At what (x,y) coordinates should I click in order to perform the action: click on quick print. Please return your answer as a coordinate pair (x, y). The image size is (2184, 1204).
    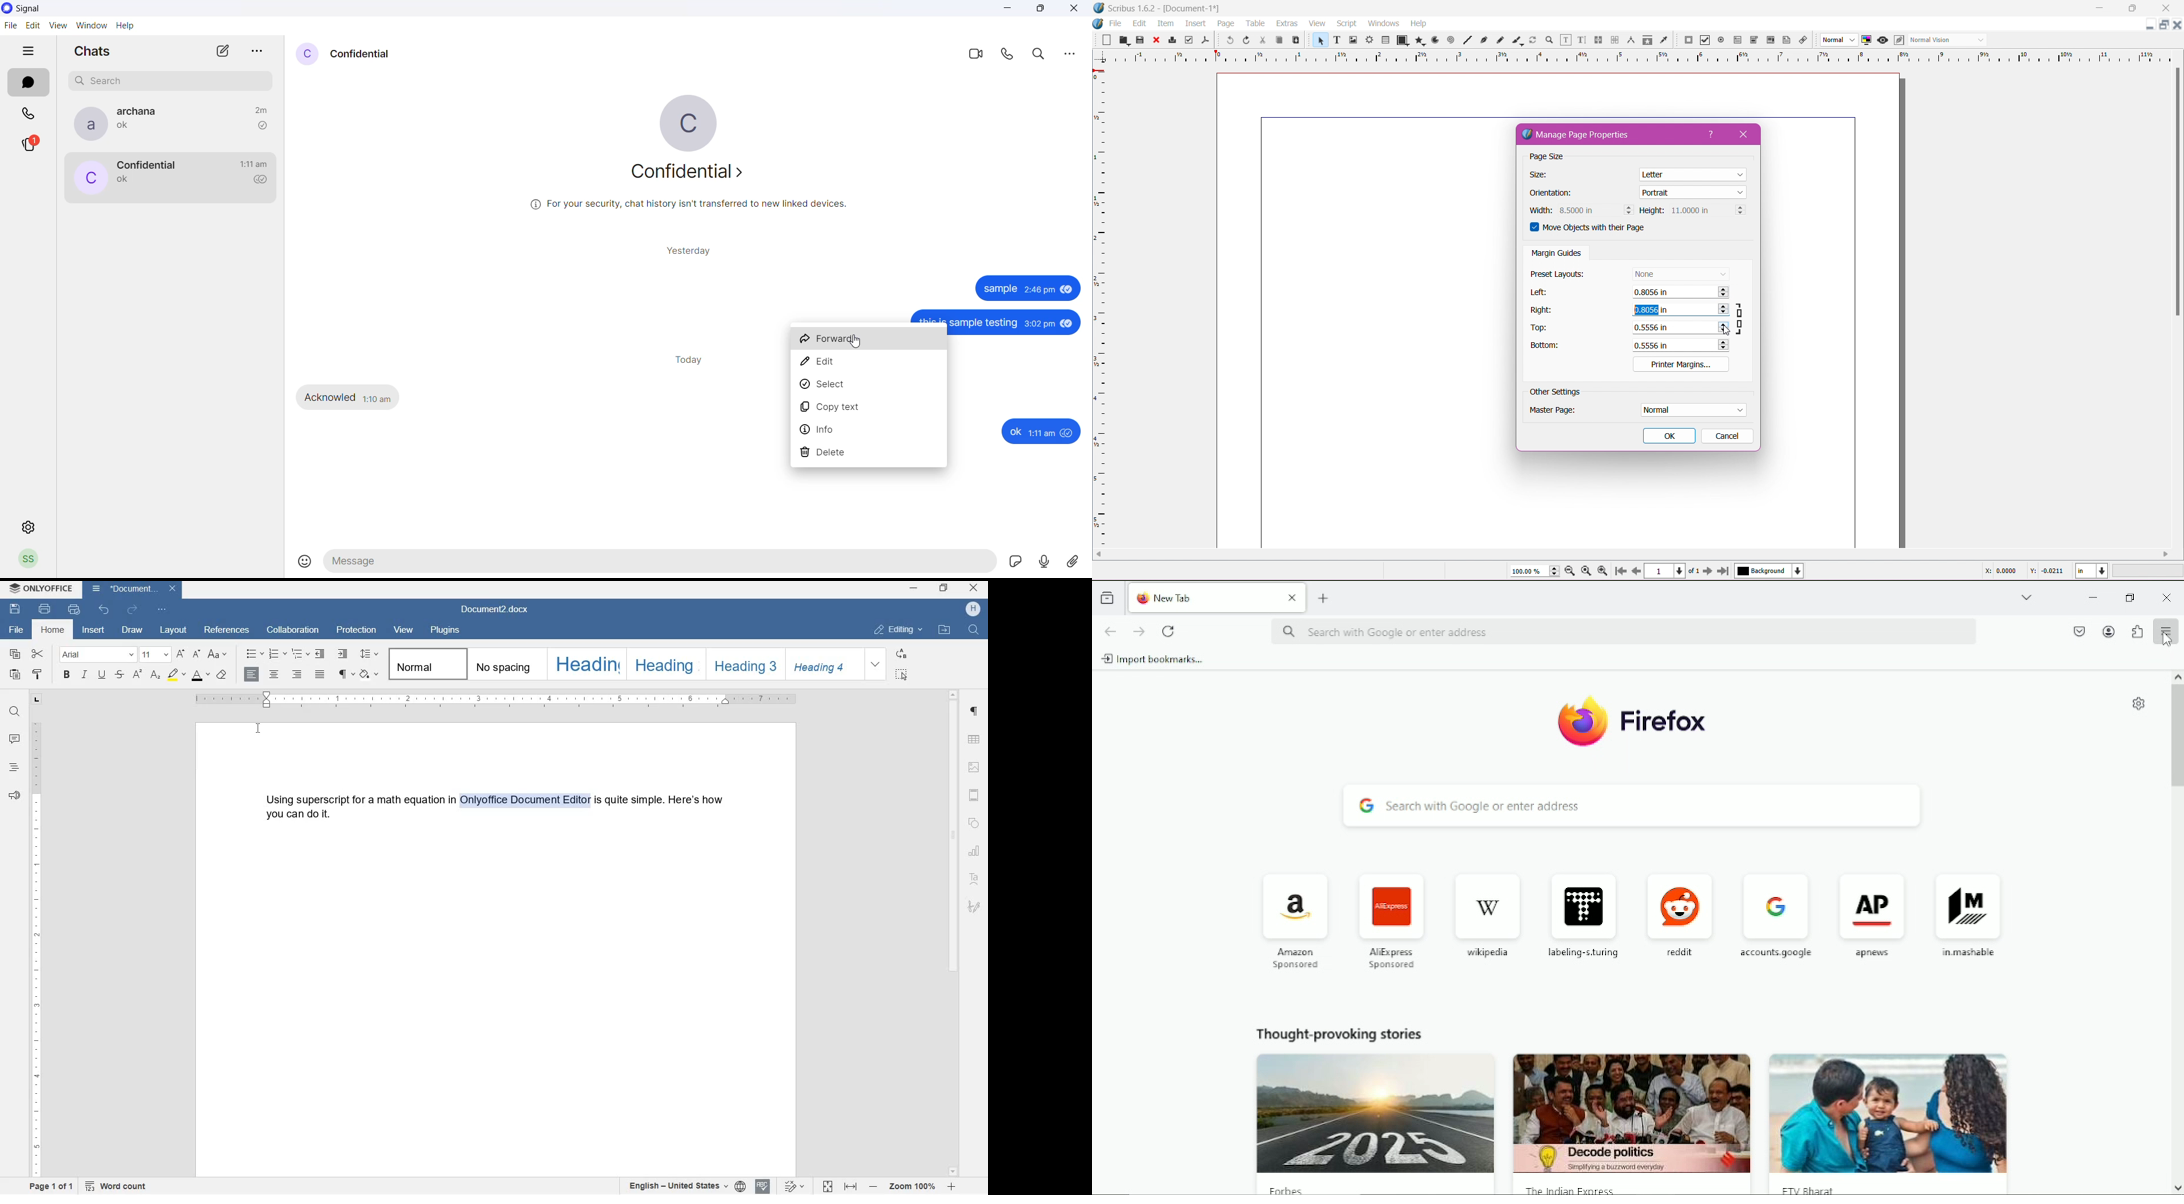
    Looking at the image, I should click on (73, 609).